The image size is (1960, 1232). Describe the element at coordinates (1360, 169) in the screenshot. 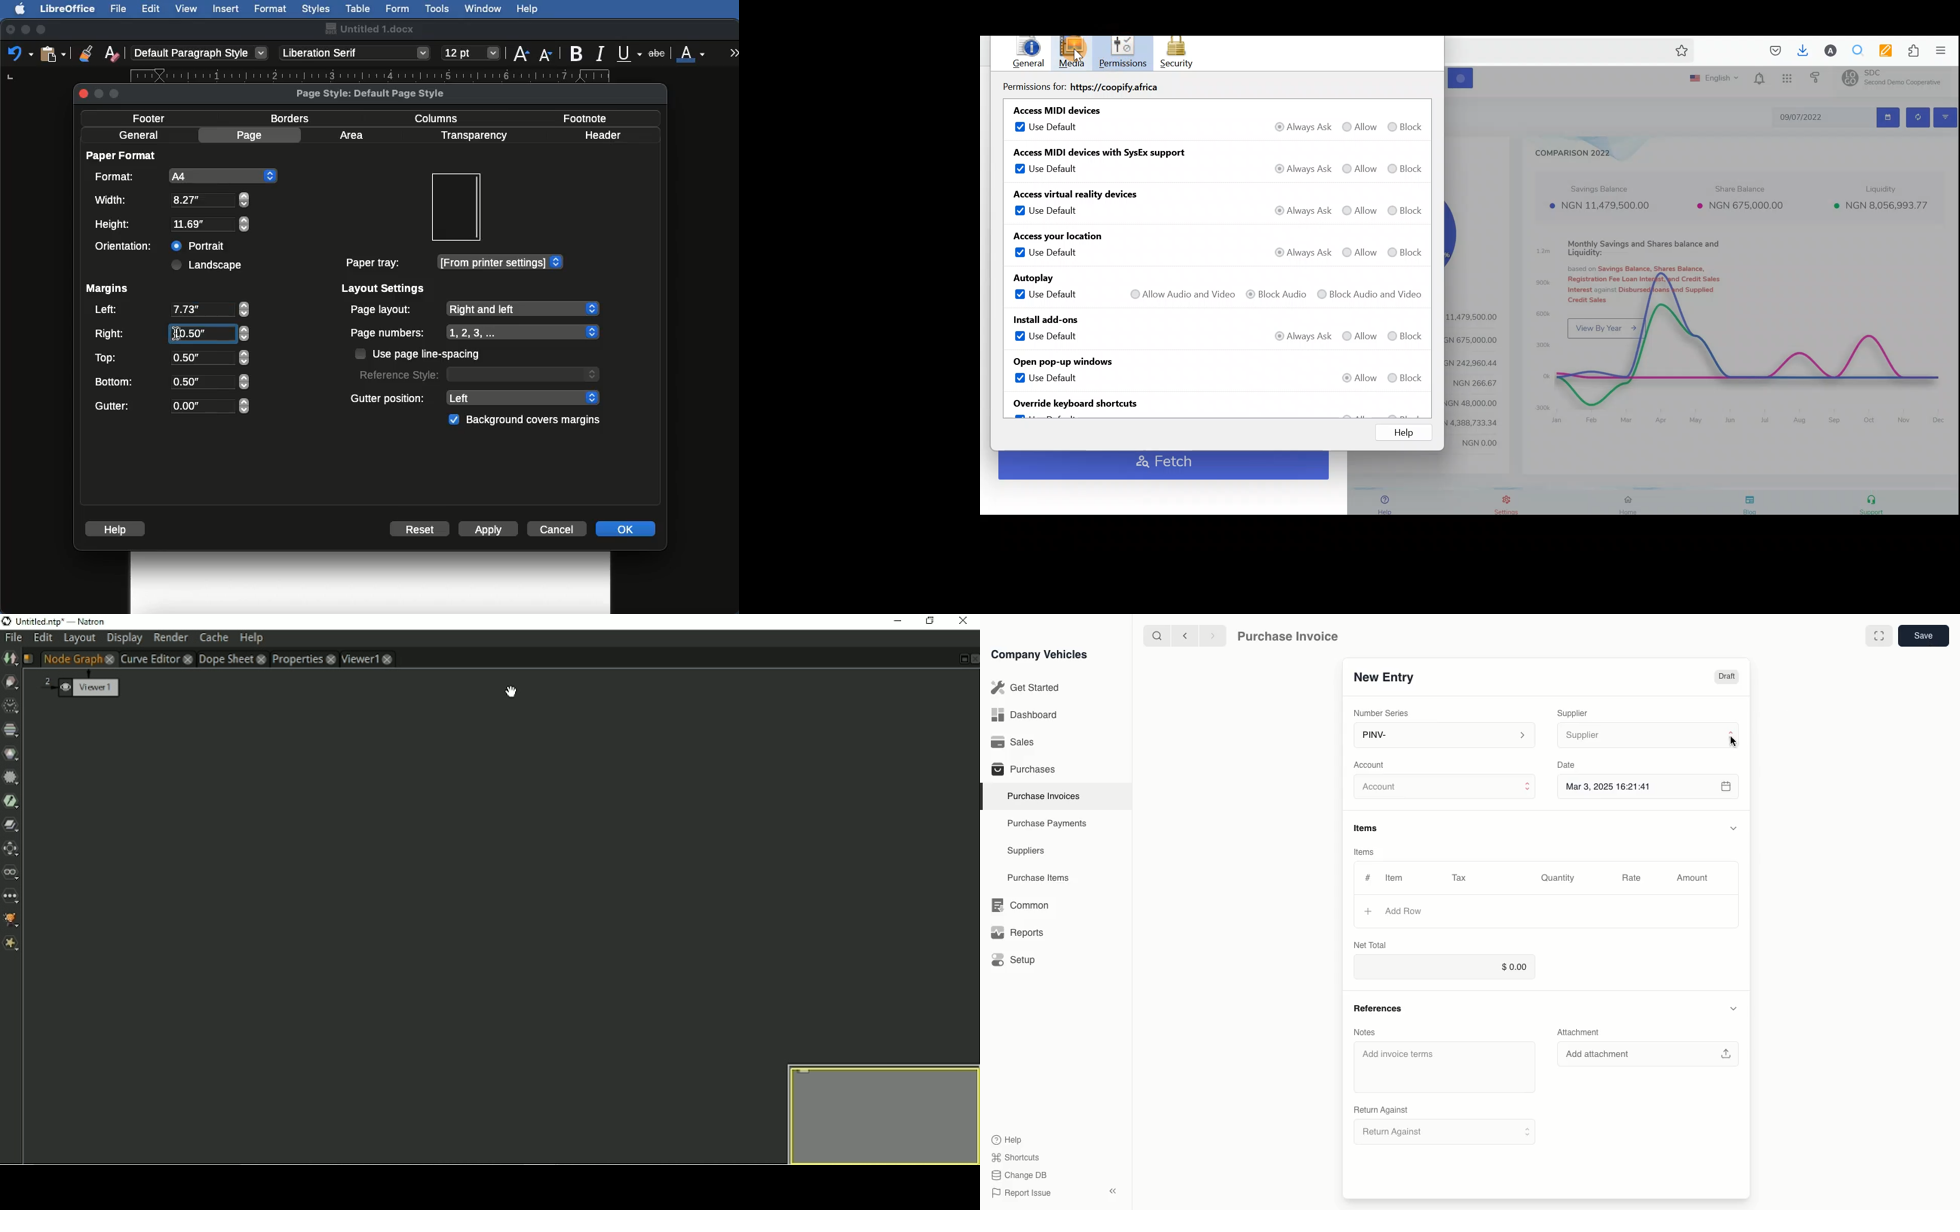

I see `Allow` at that location.